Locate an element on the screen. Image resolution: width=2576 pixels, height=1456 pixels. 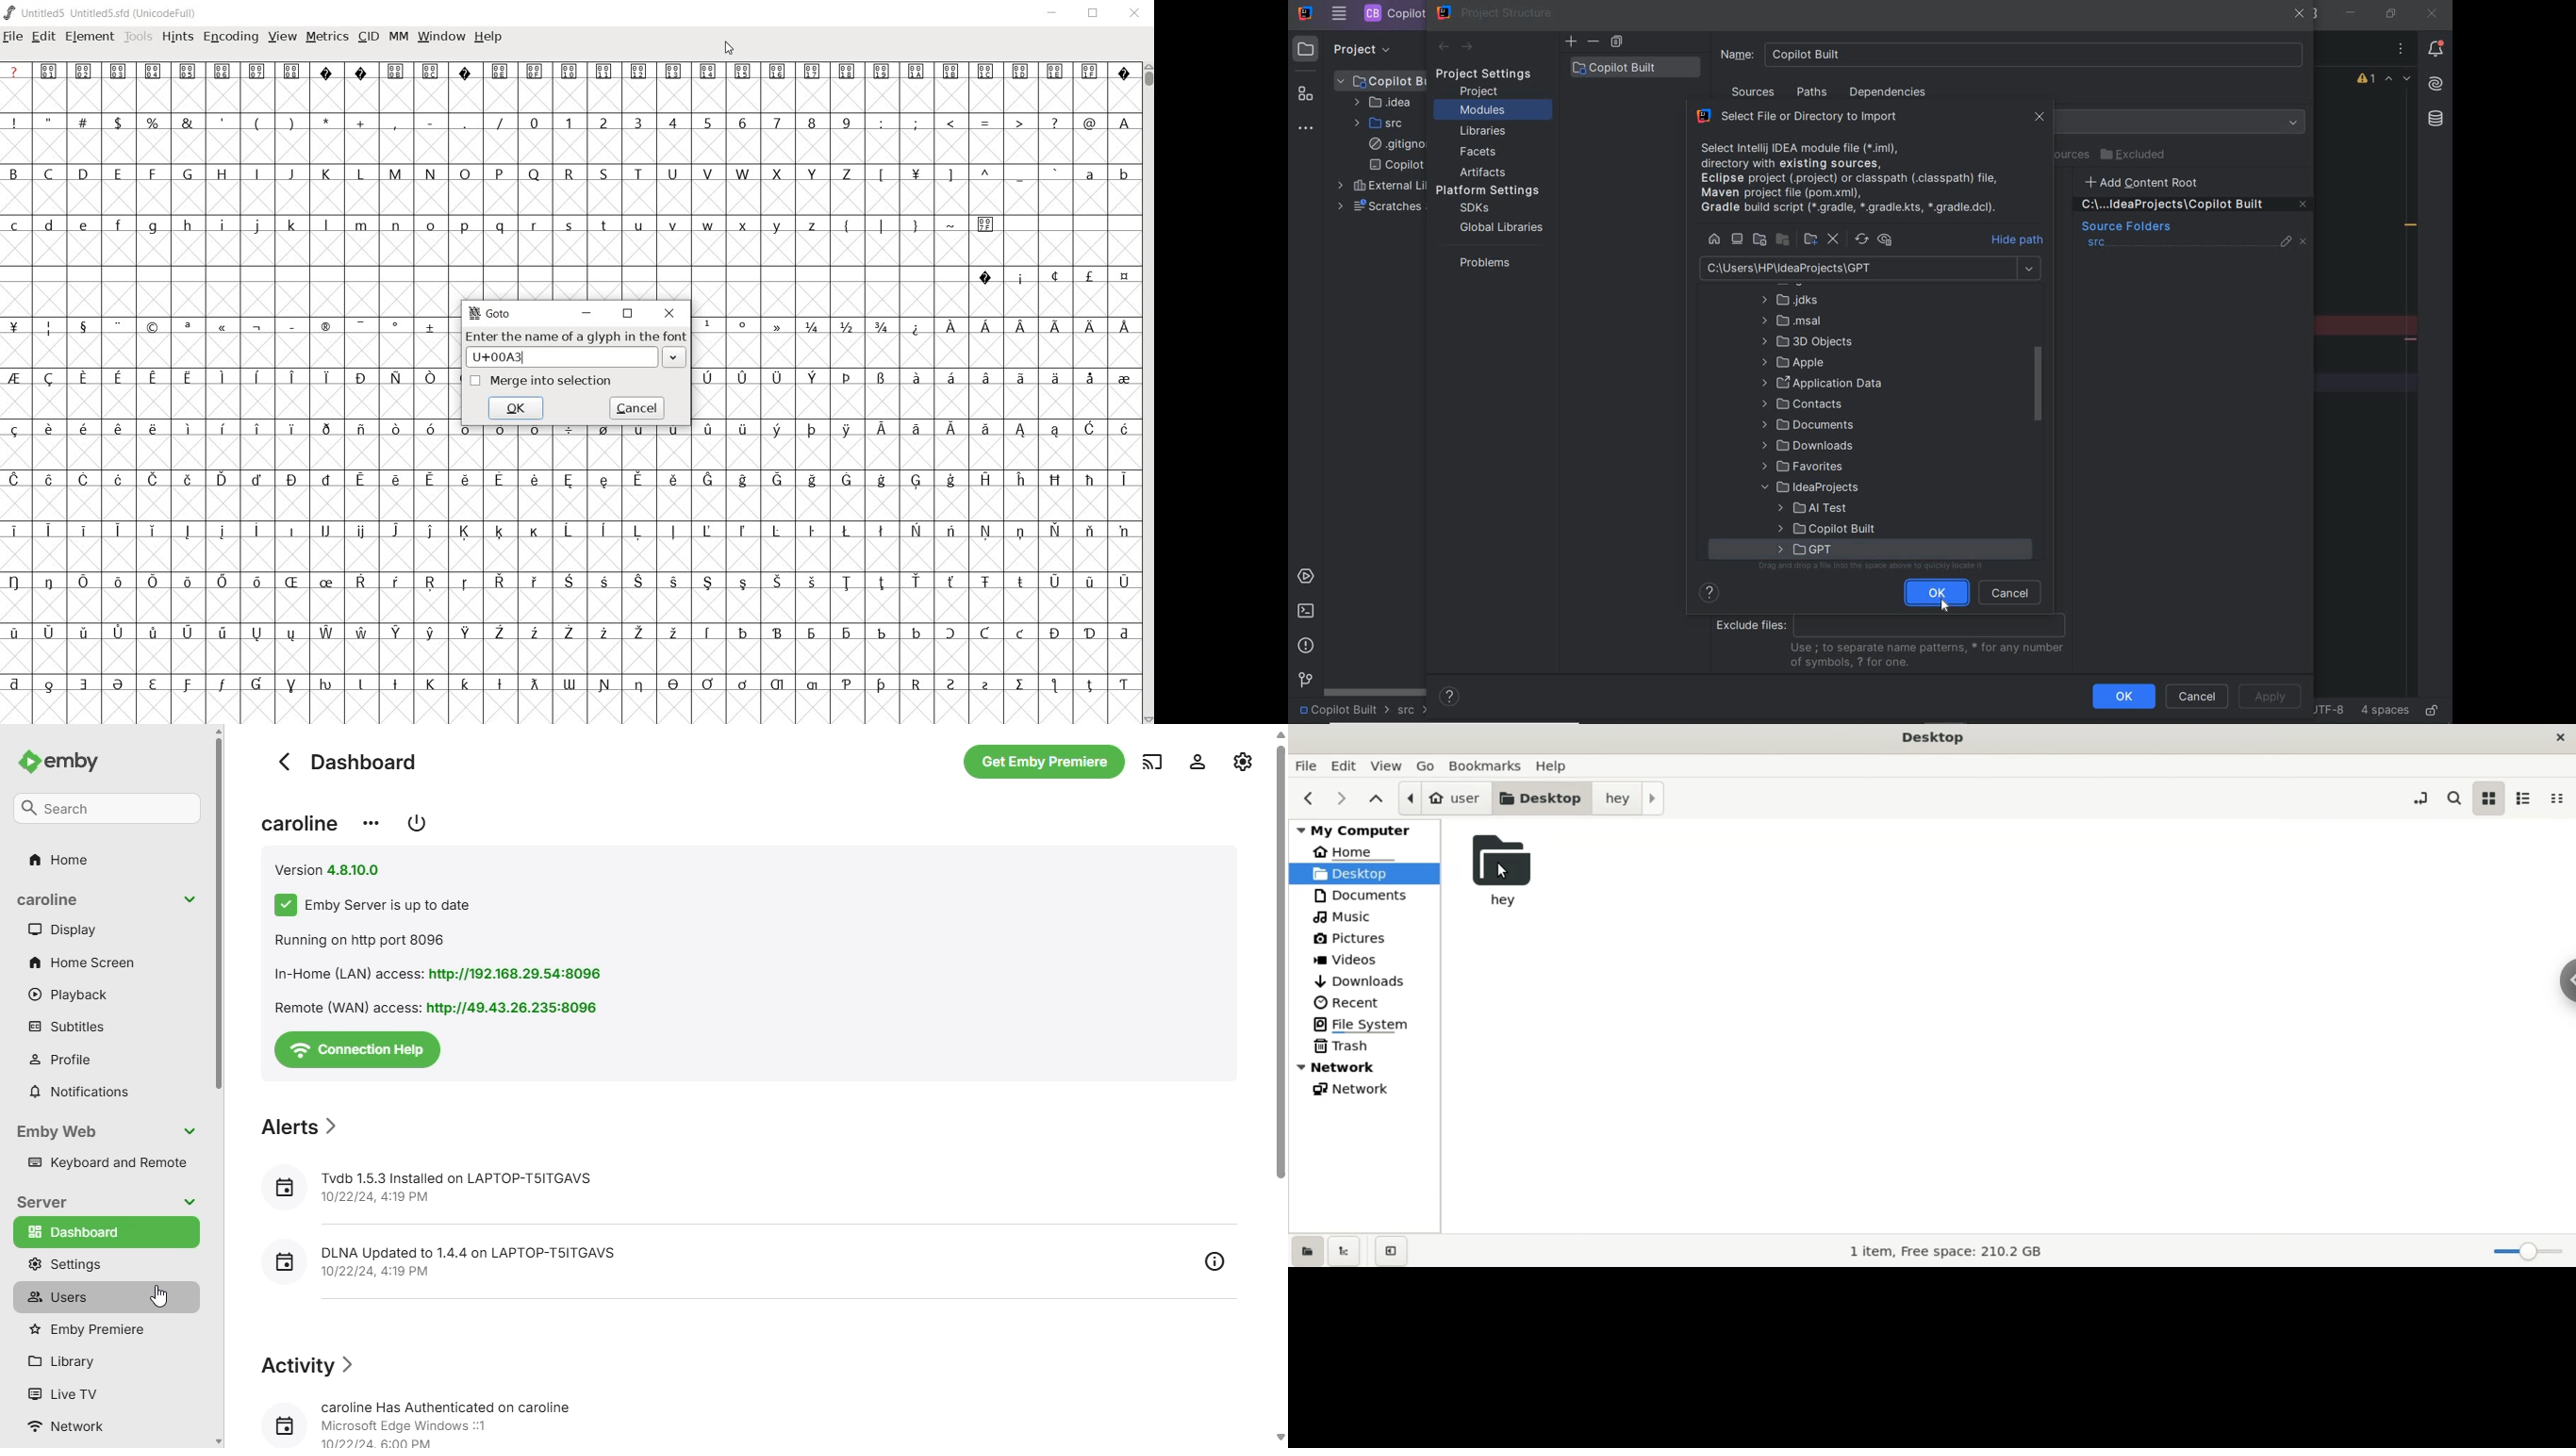
Symbol is located at coordinates (500, 685).